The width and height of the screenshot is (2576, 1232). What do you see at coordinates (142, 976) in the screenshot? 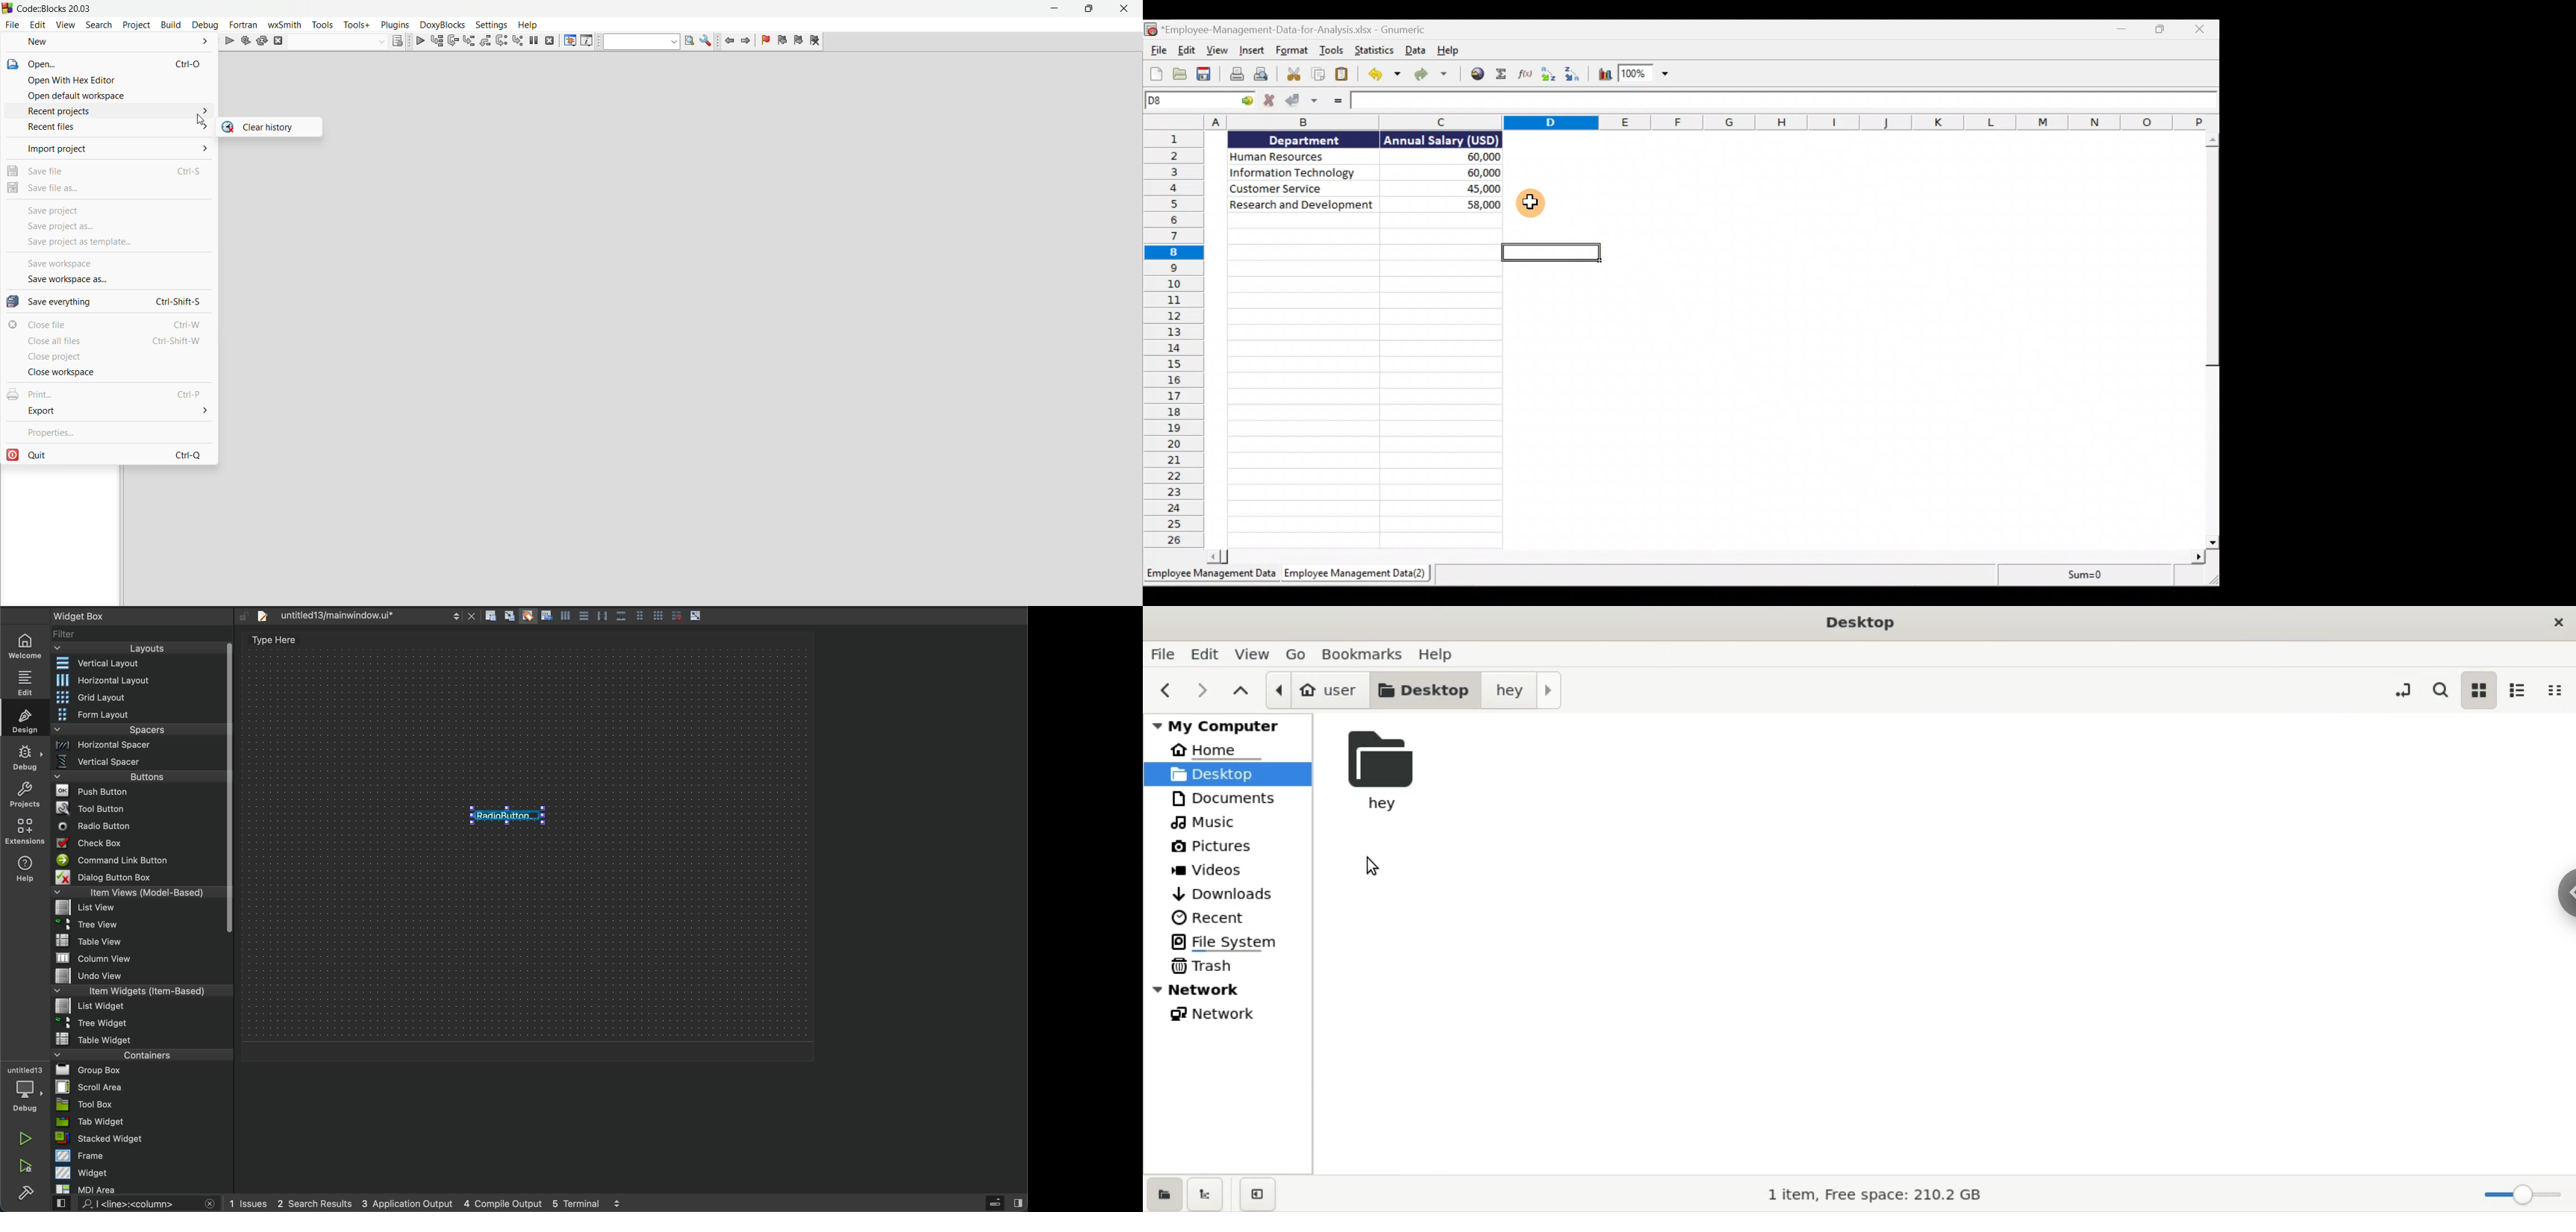
I see `undo view` at bounding box center [142, 976].